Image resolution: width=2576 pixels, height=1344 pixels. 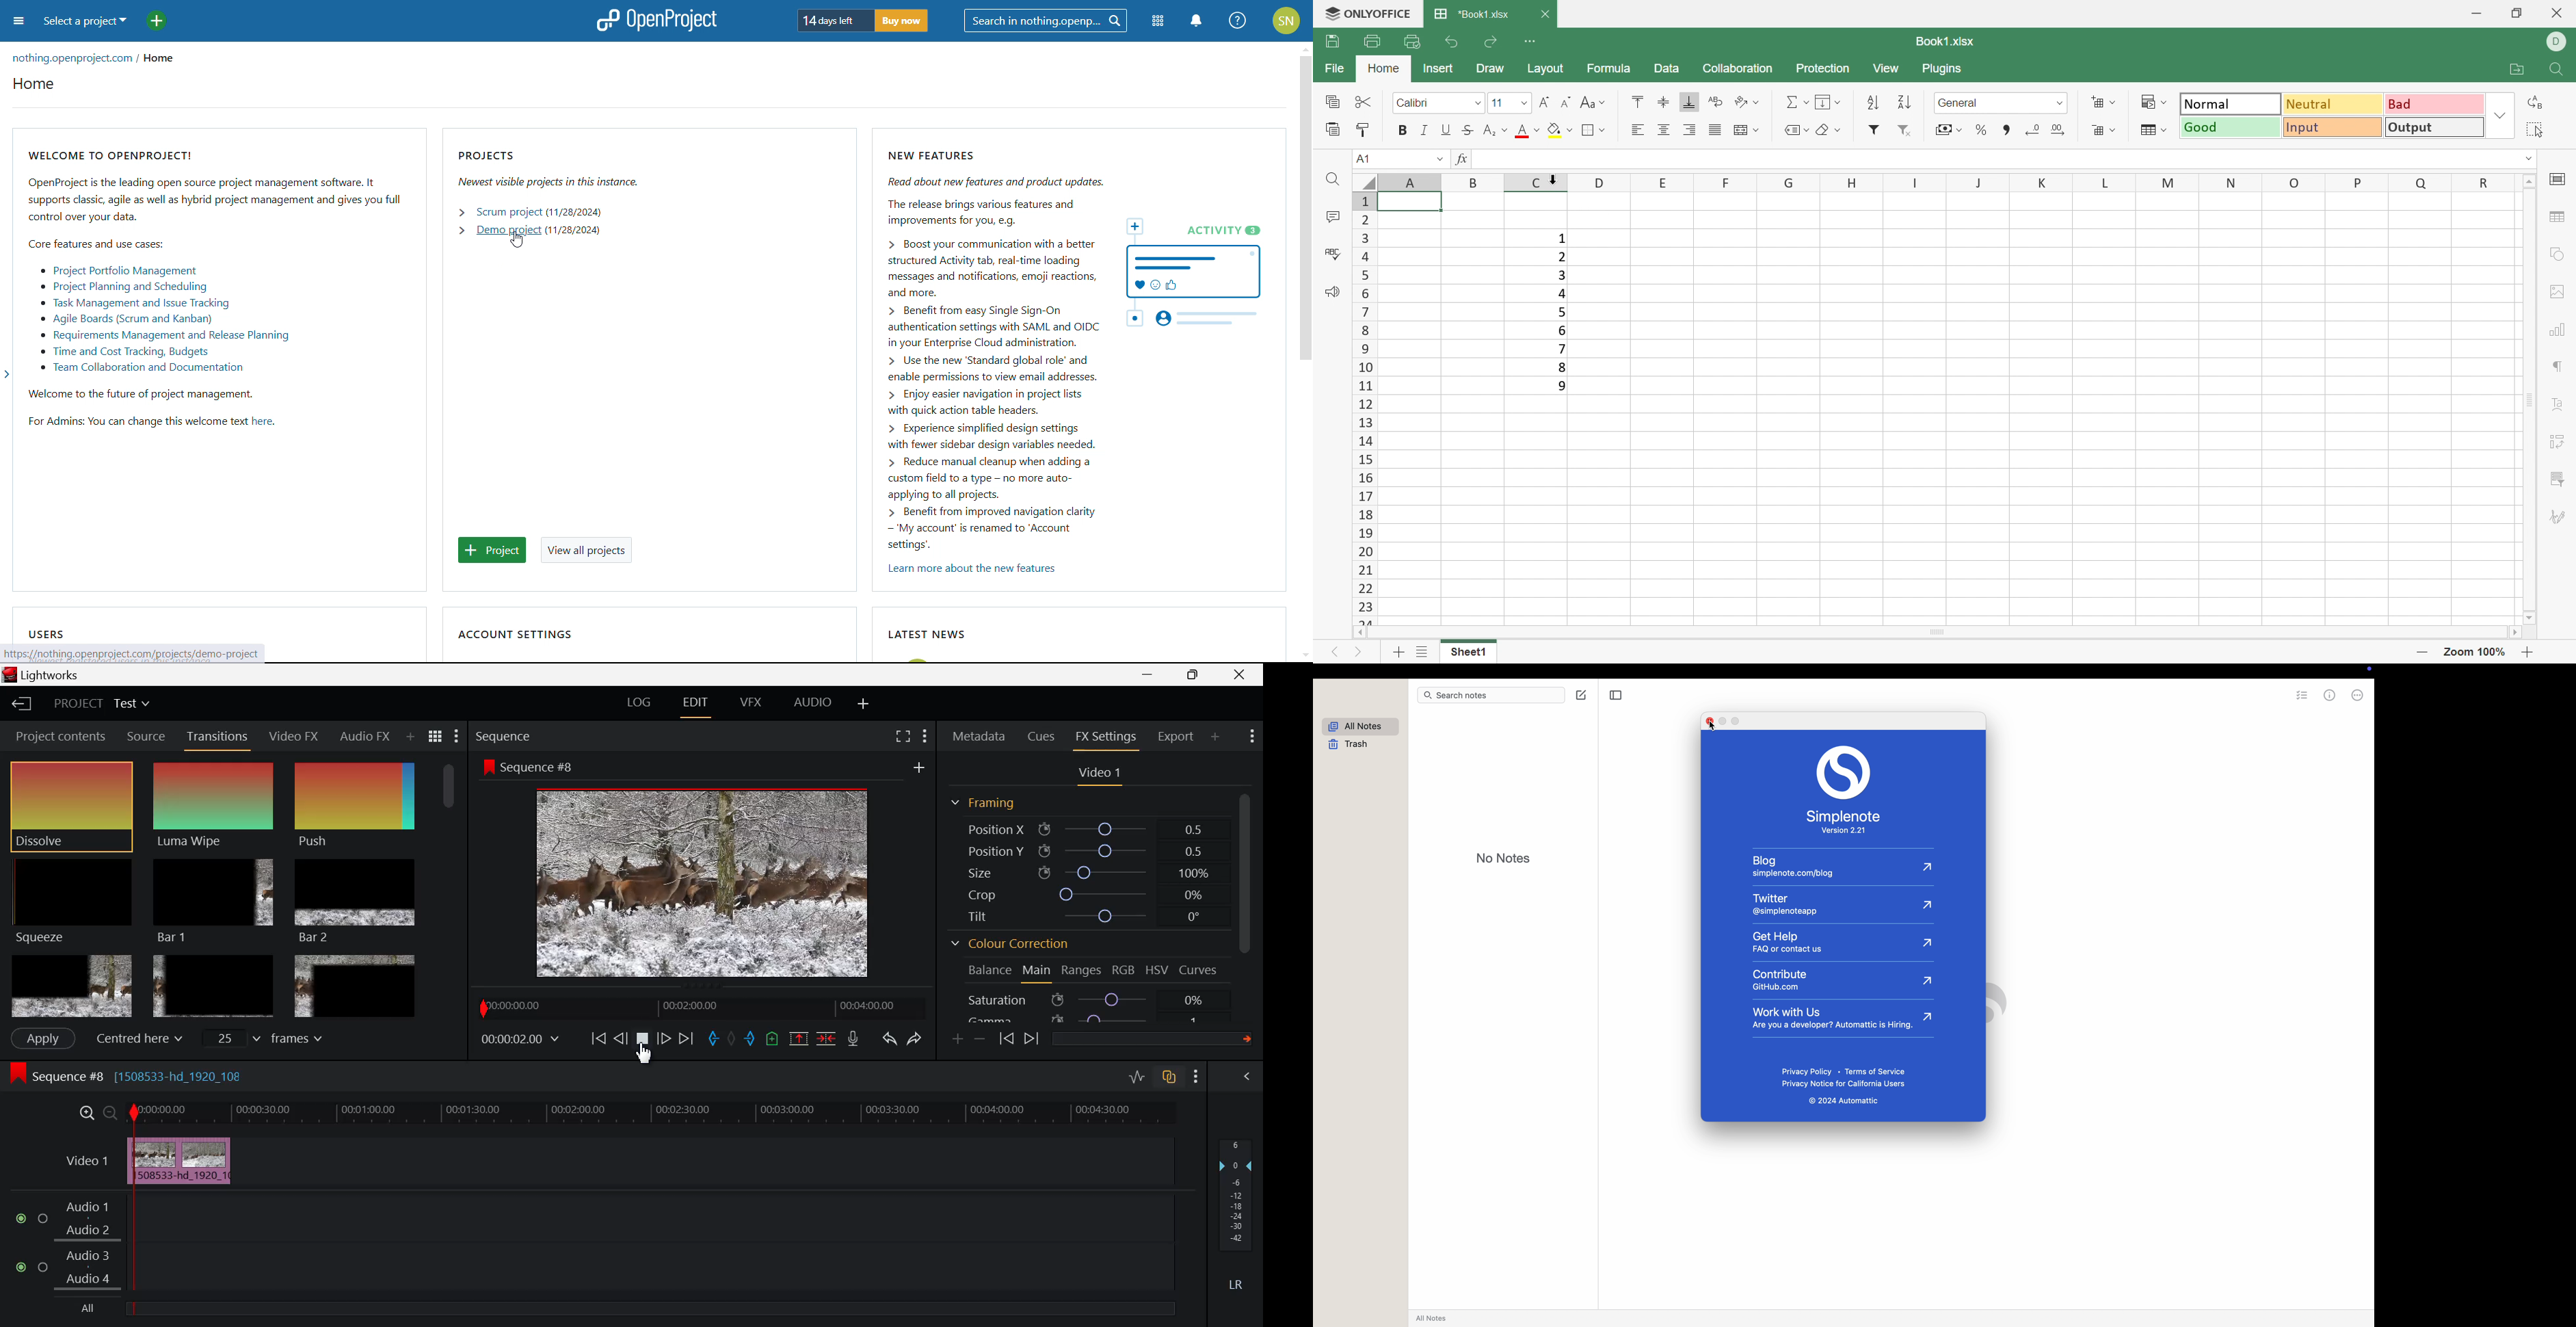 What do you see at coordinates (136, 1039) in the screenshot?
I see `Centered here` at bounding box center [136, 1039].